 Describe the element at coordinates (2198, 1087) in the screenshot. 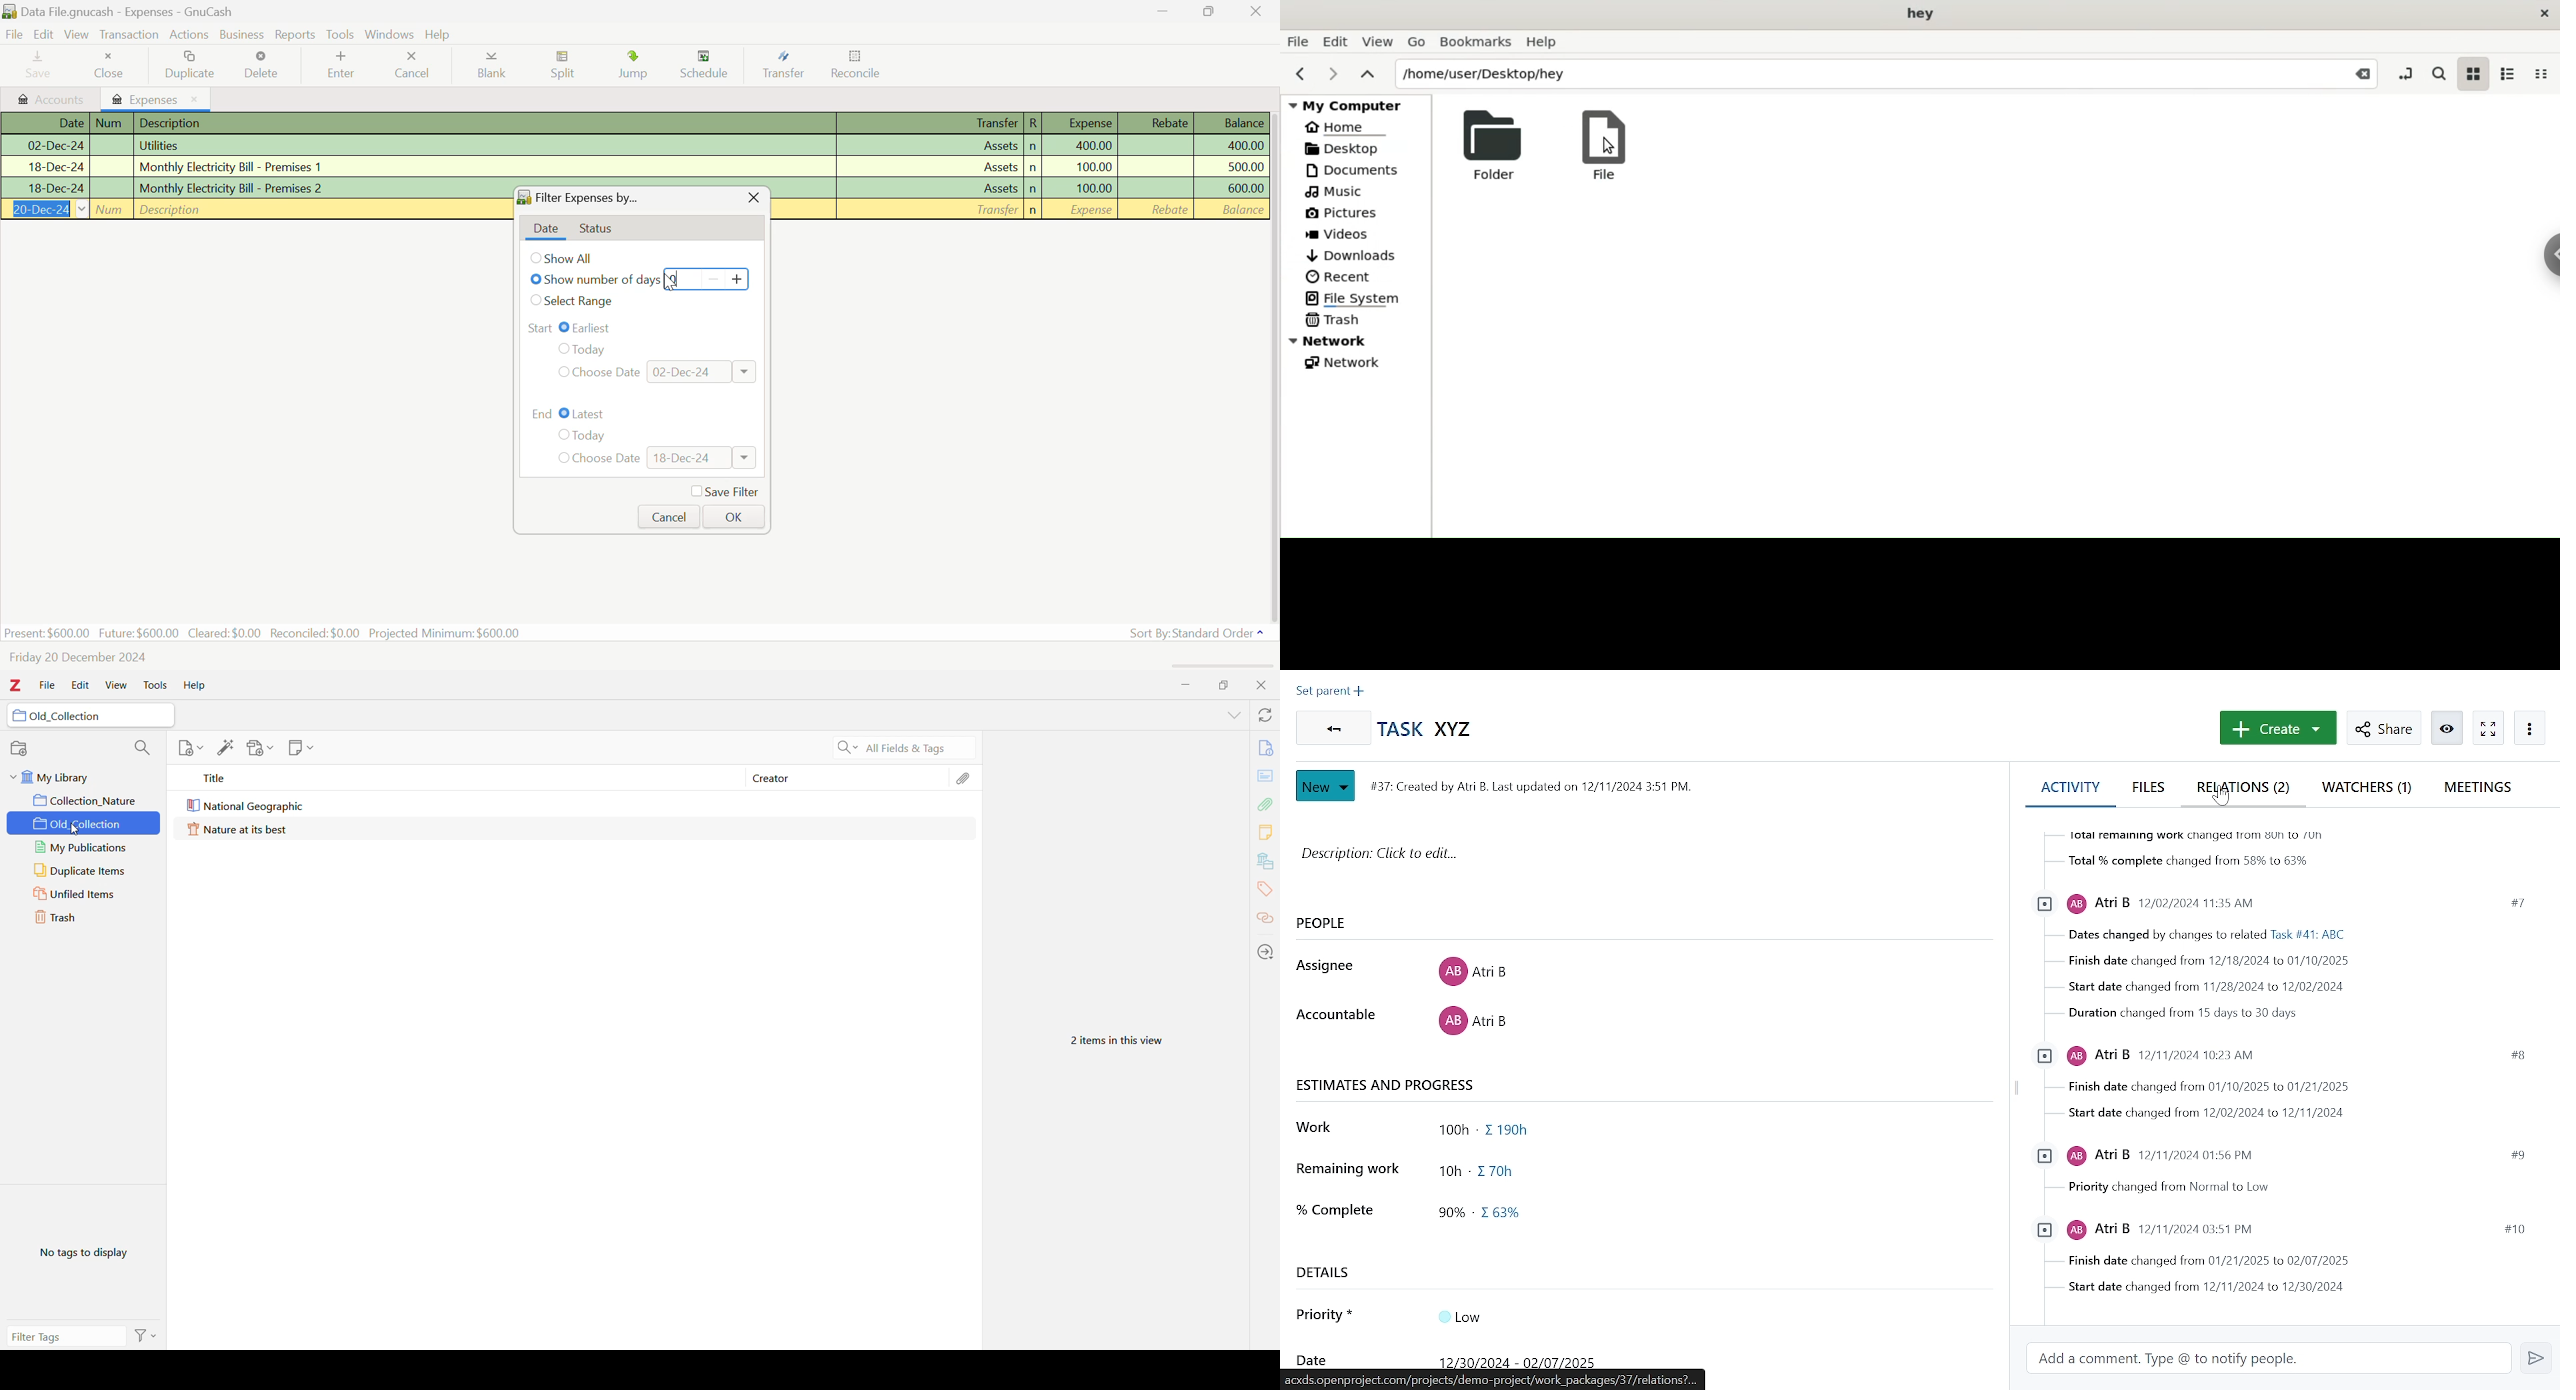

I see `finish date changed from 01/10/2025 to 01/21/2025` at that location.